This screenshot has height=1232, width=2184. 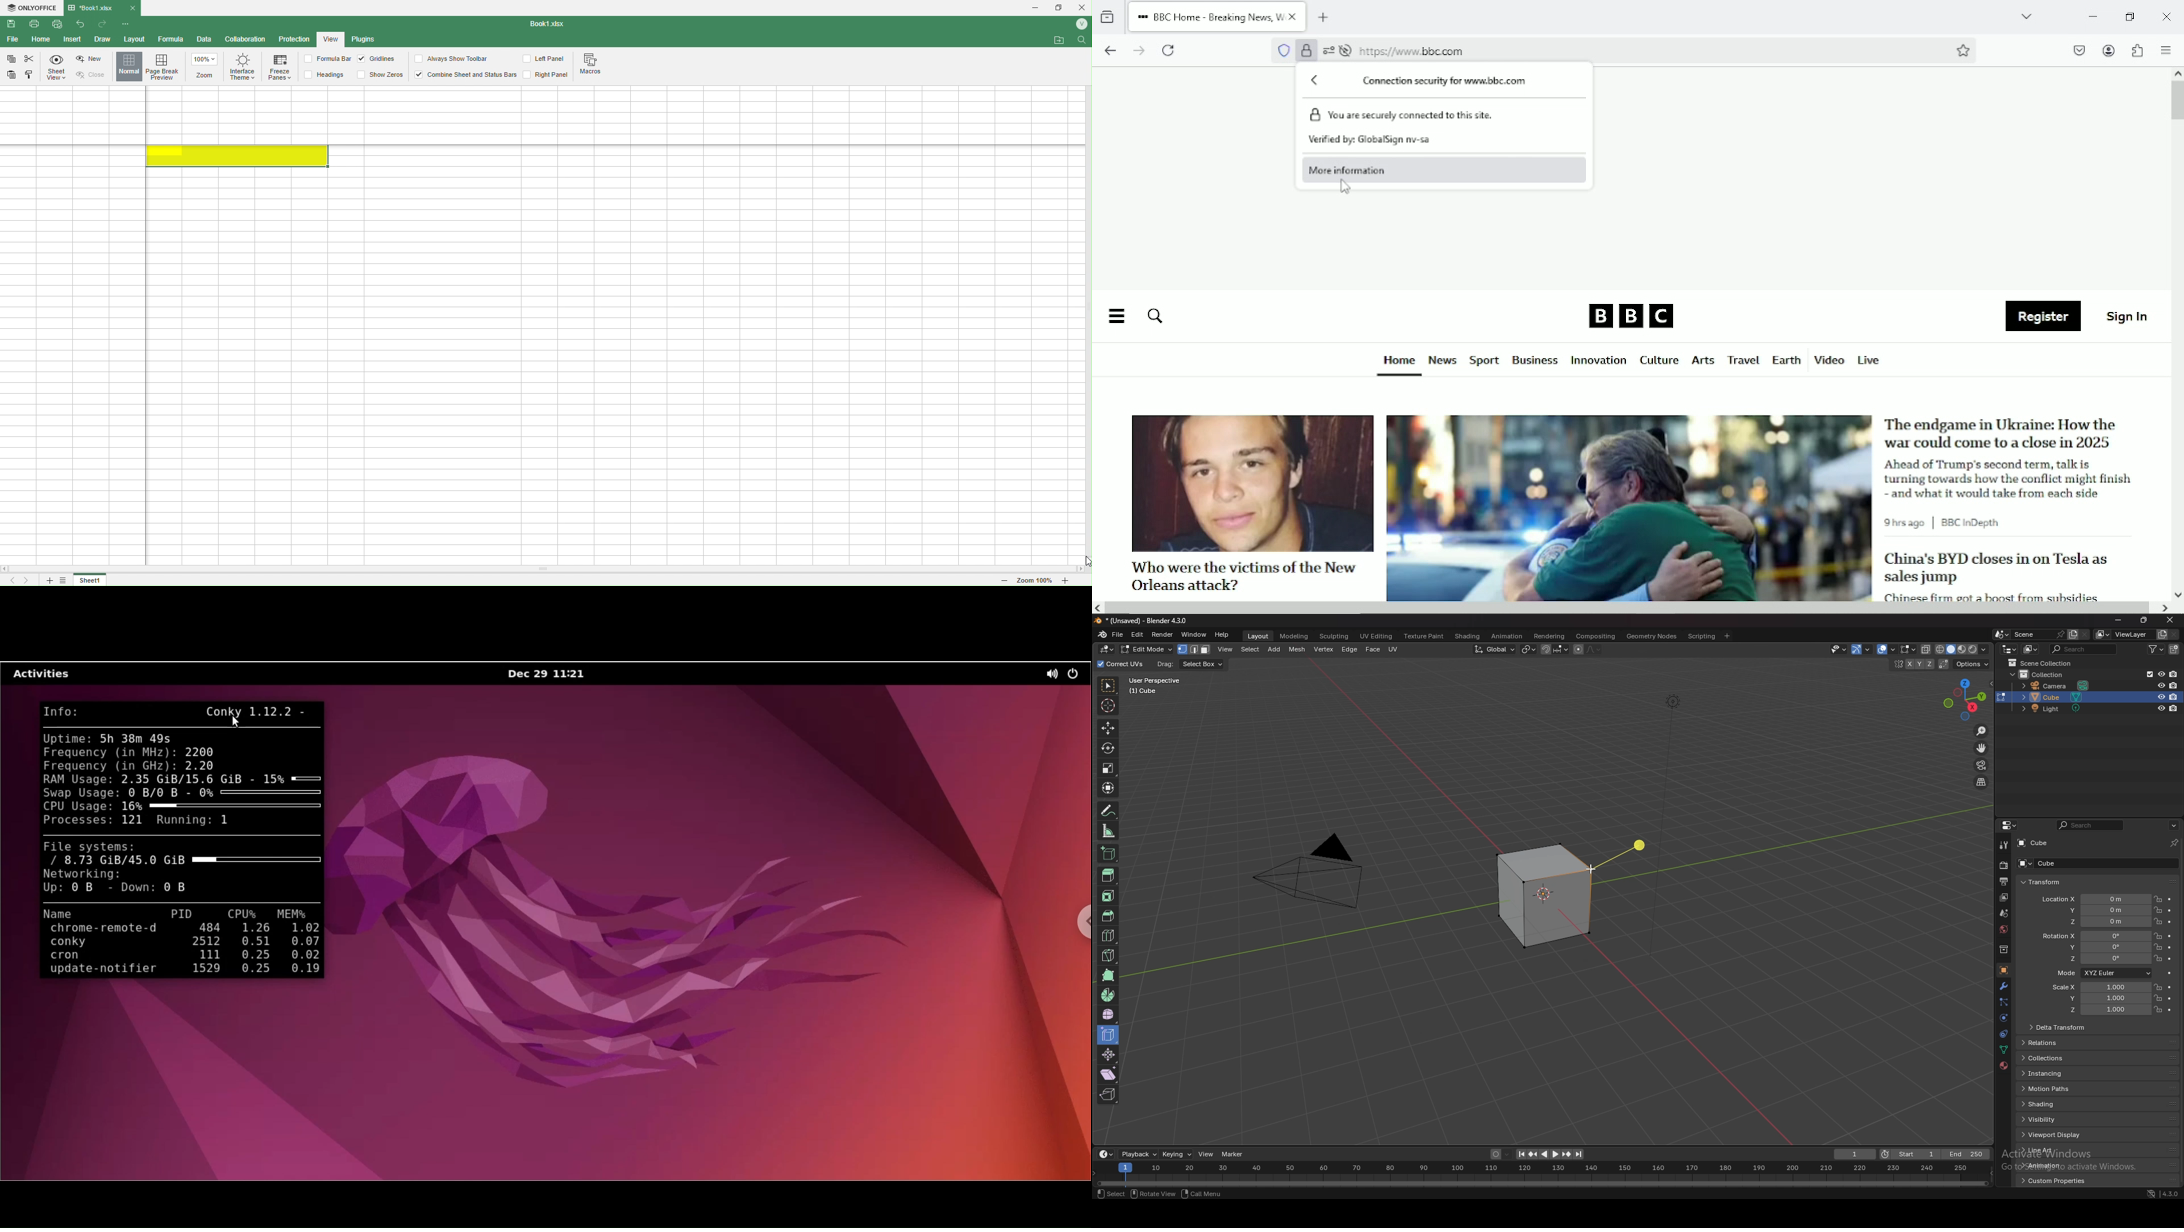 What do you see at coordinates (328, 75) in the screenshot?
I see `Headings` at bounding box center [328, 75].